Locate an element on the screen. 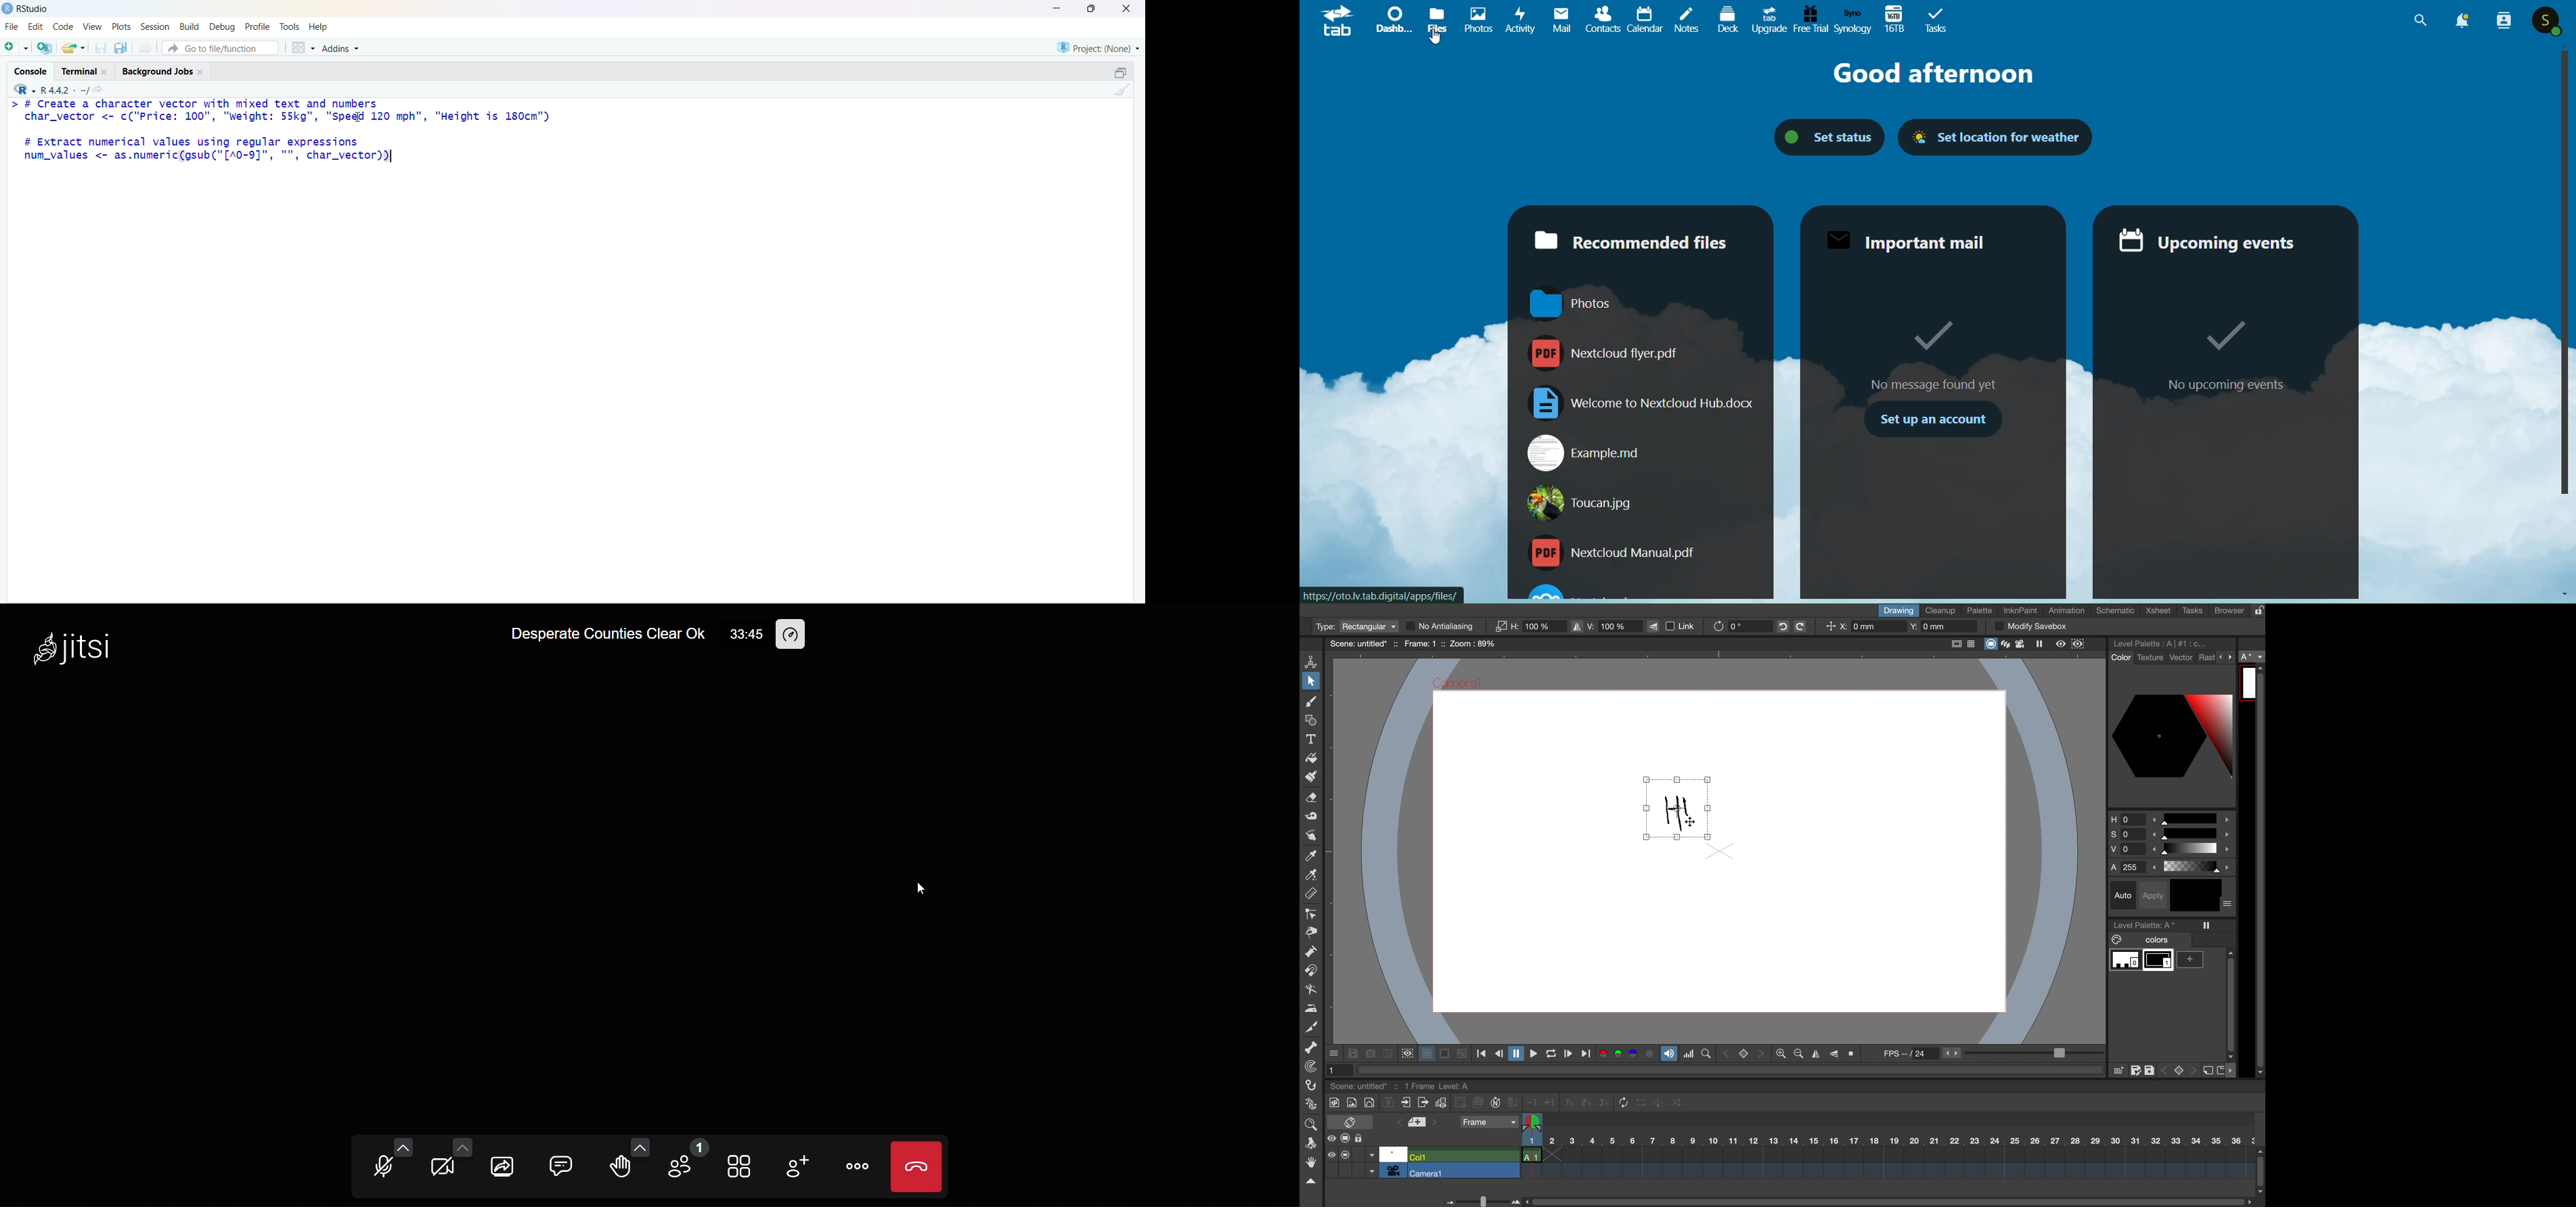 The image size is (2576, 1232). define sub camera is located at coordinates (1406, 1053).